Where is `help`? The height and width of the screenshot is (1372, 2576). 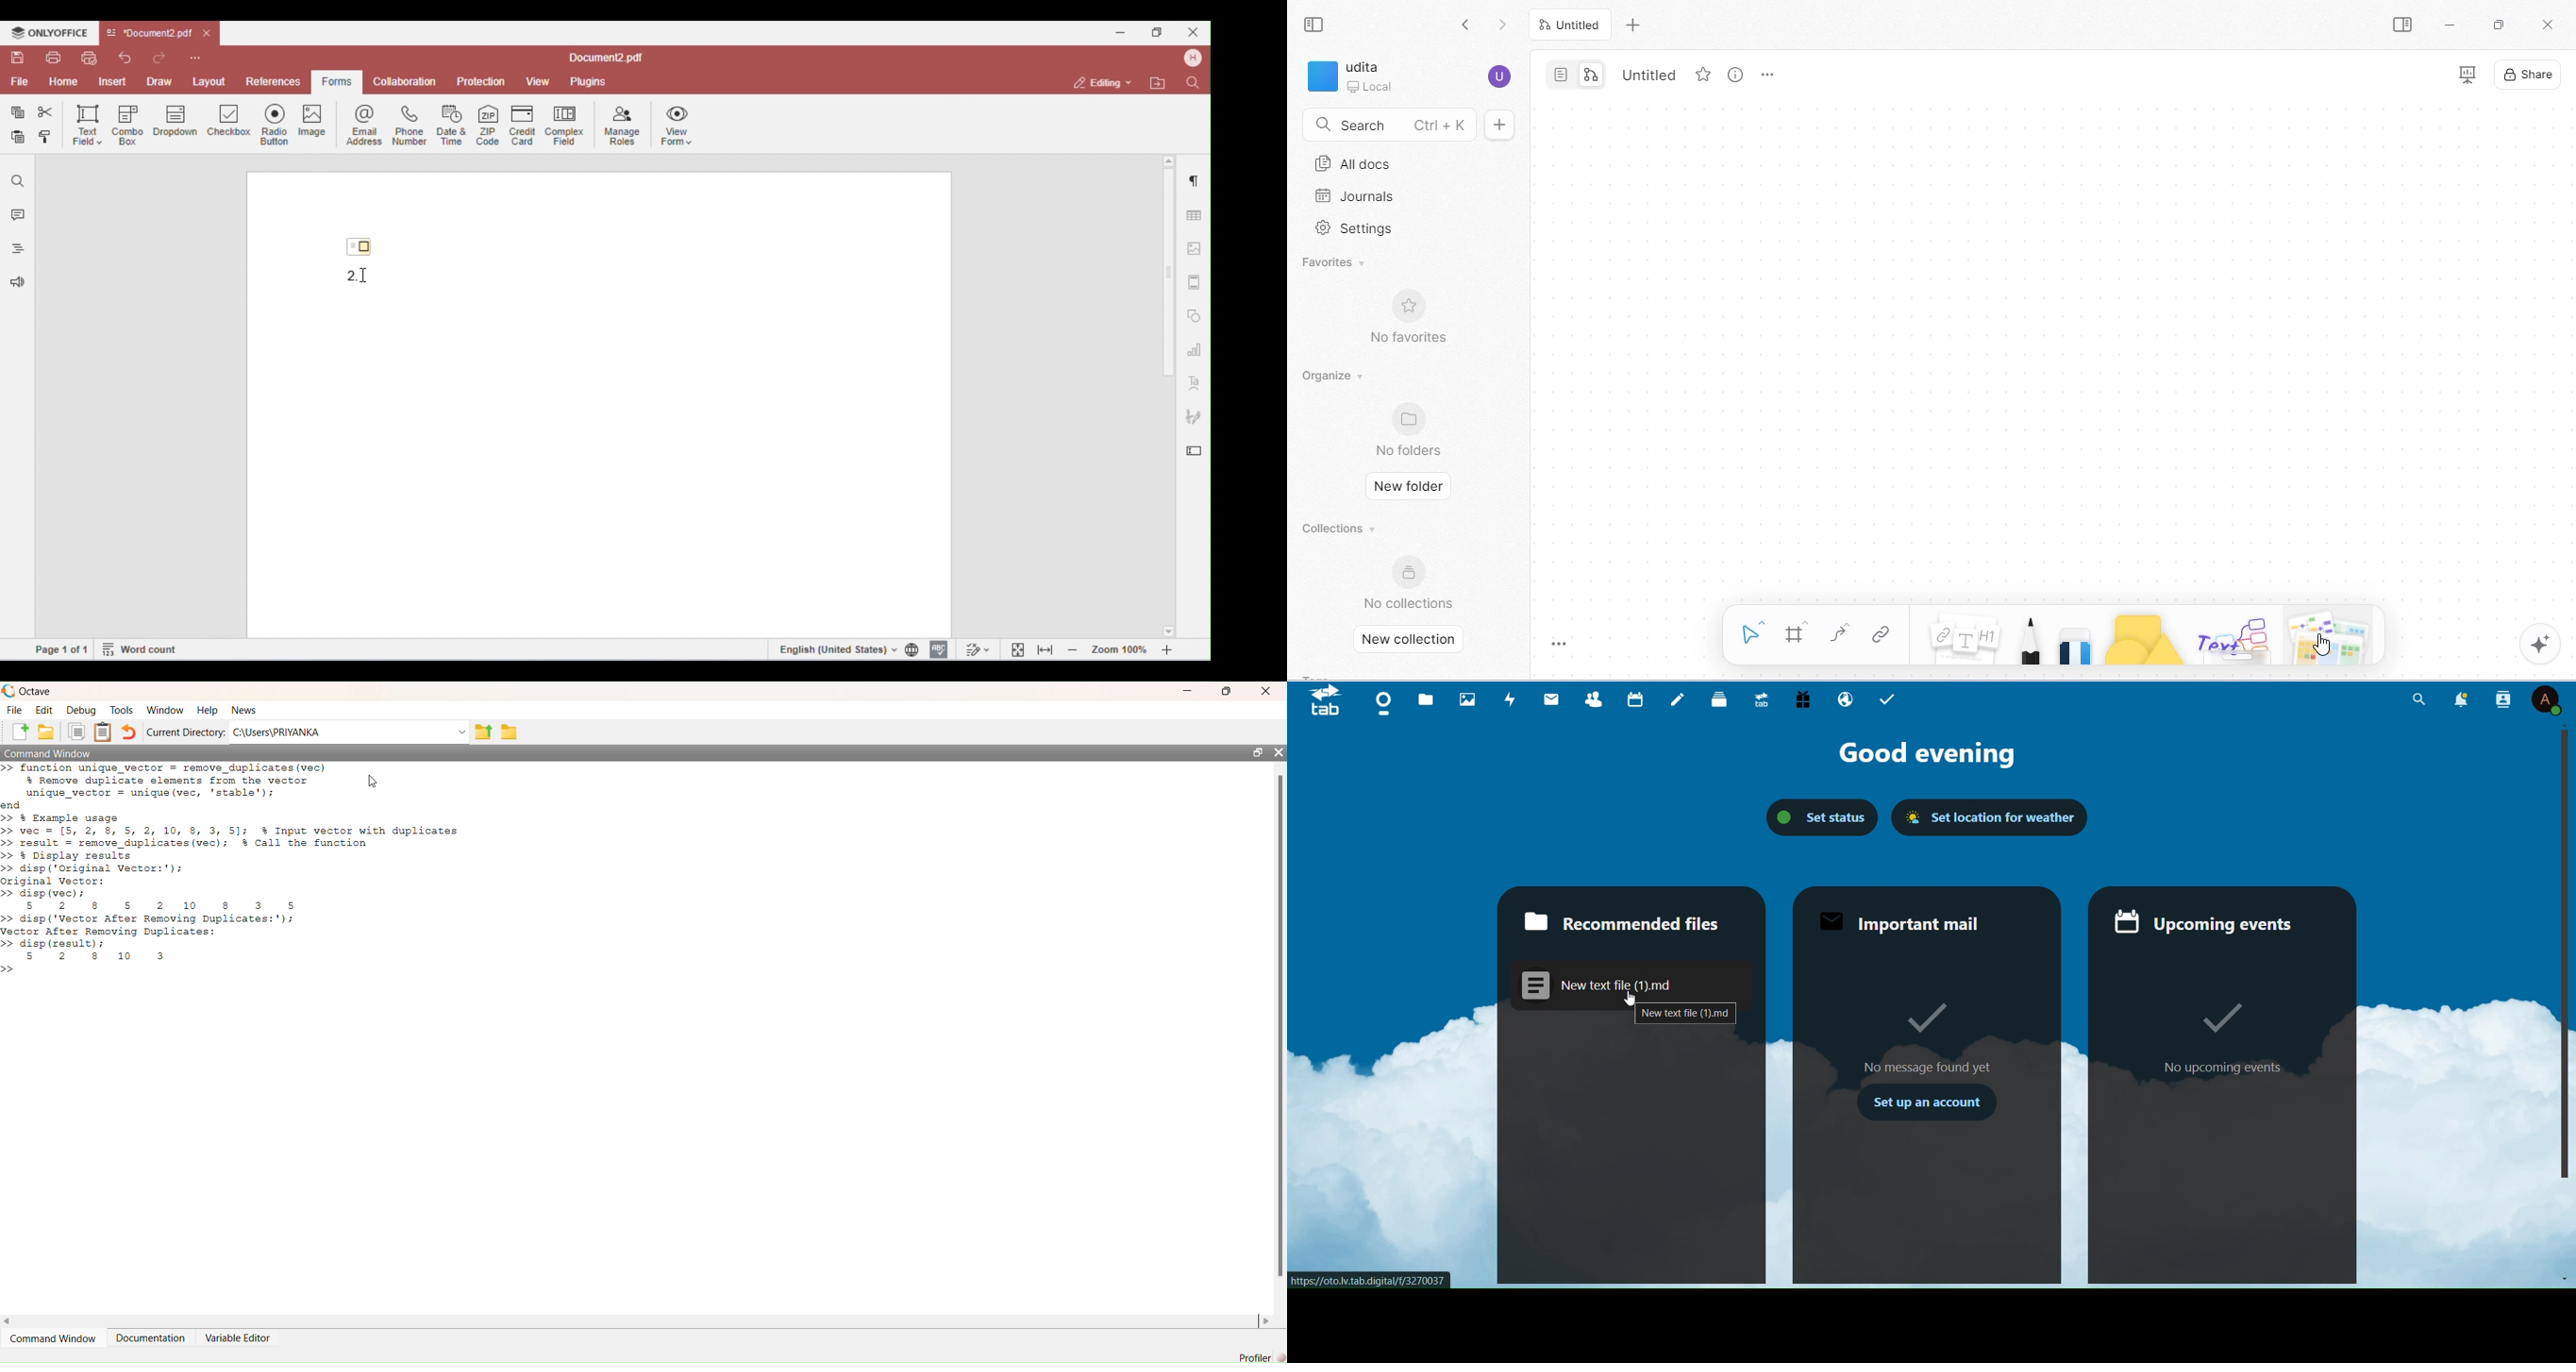 help is located at coordinates (208, 711).